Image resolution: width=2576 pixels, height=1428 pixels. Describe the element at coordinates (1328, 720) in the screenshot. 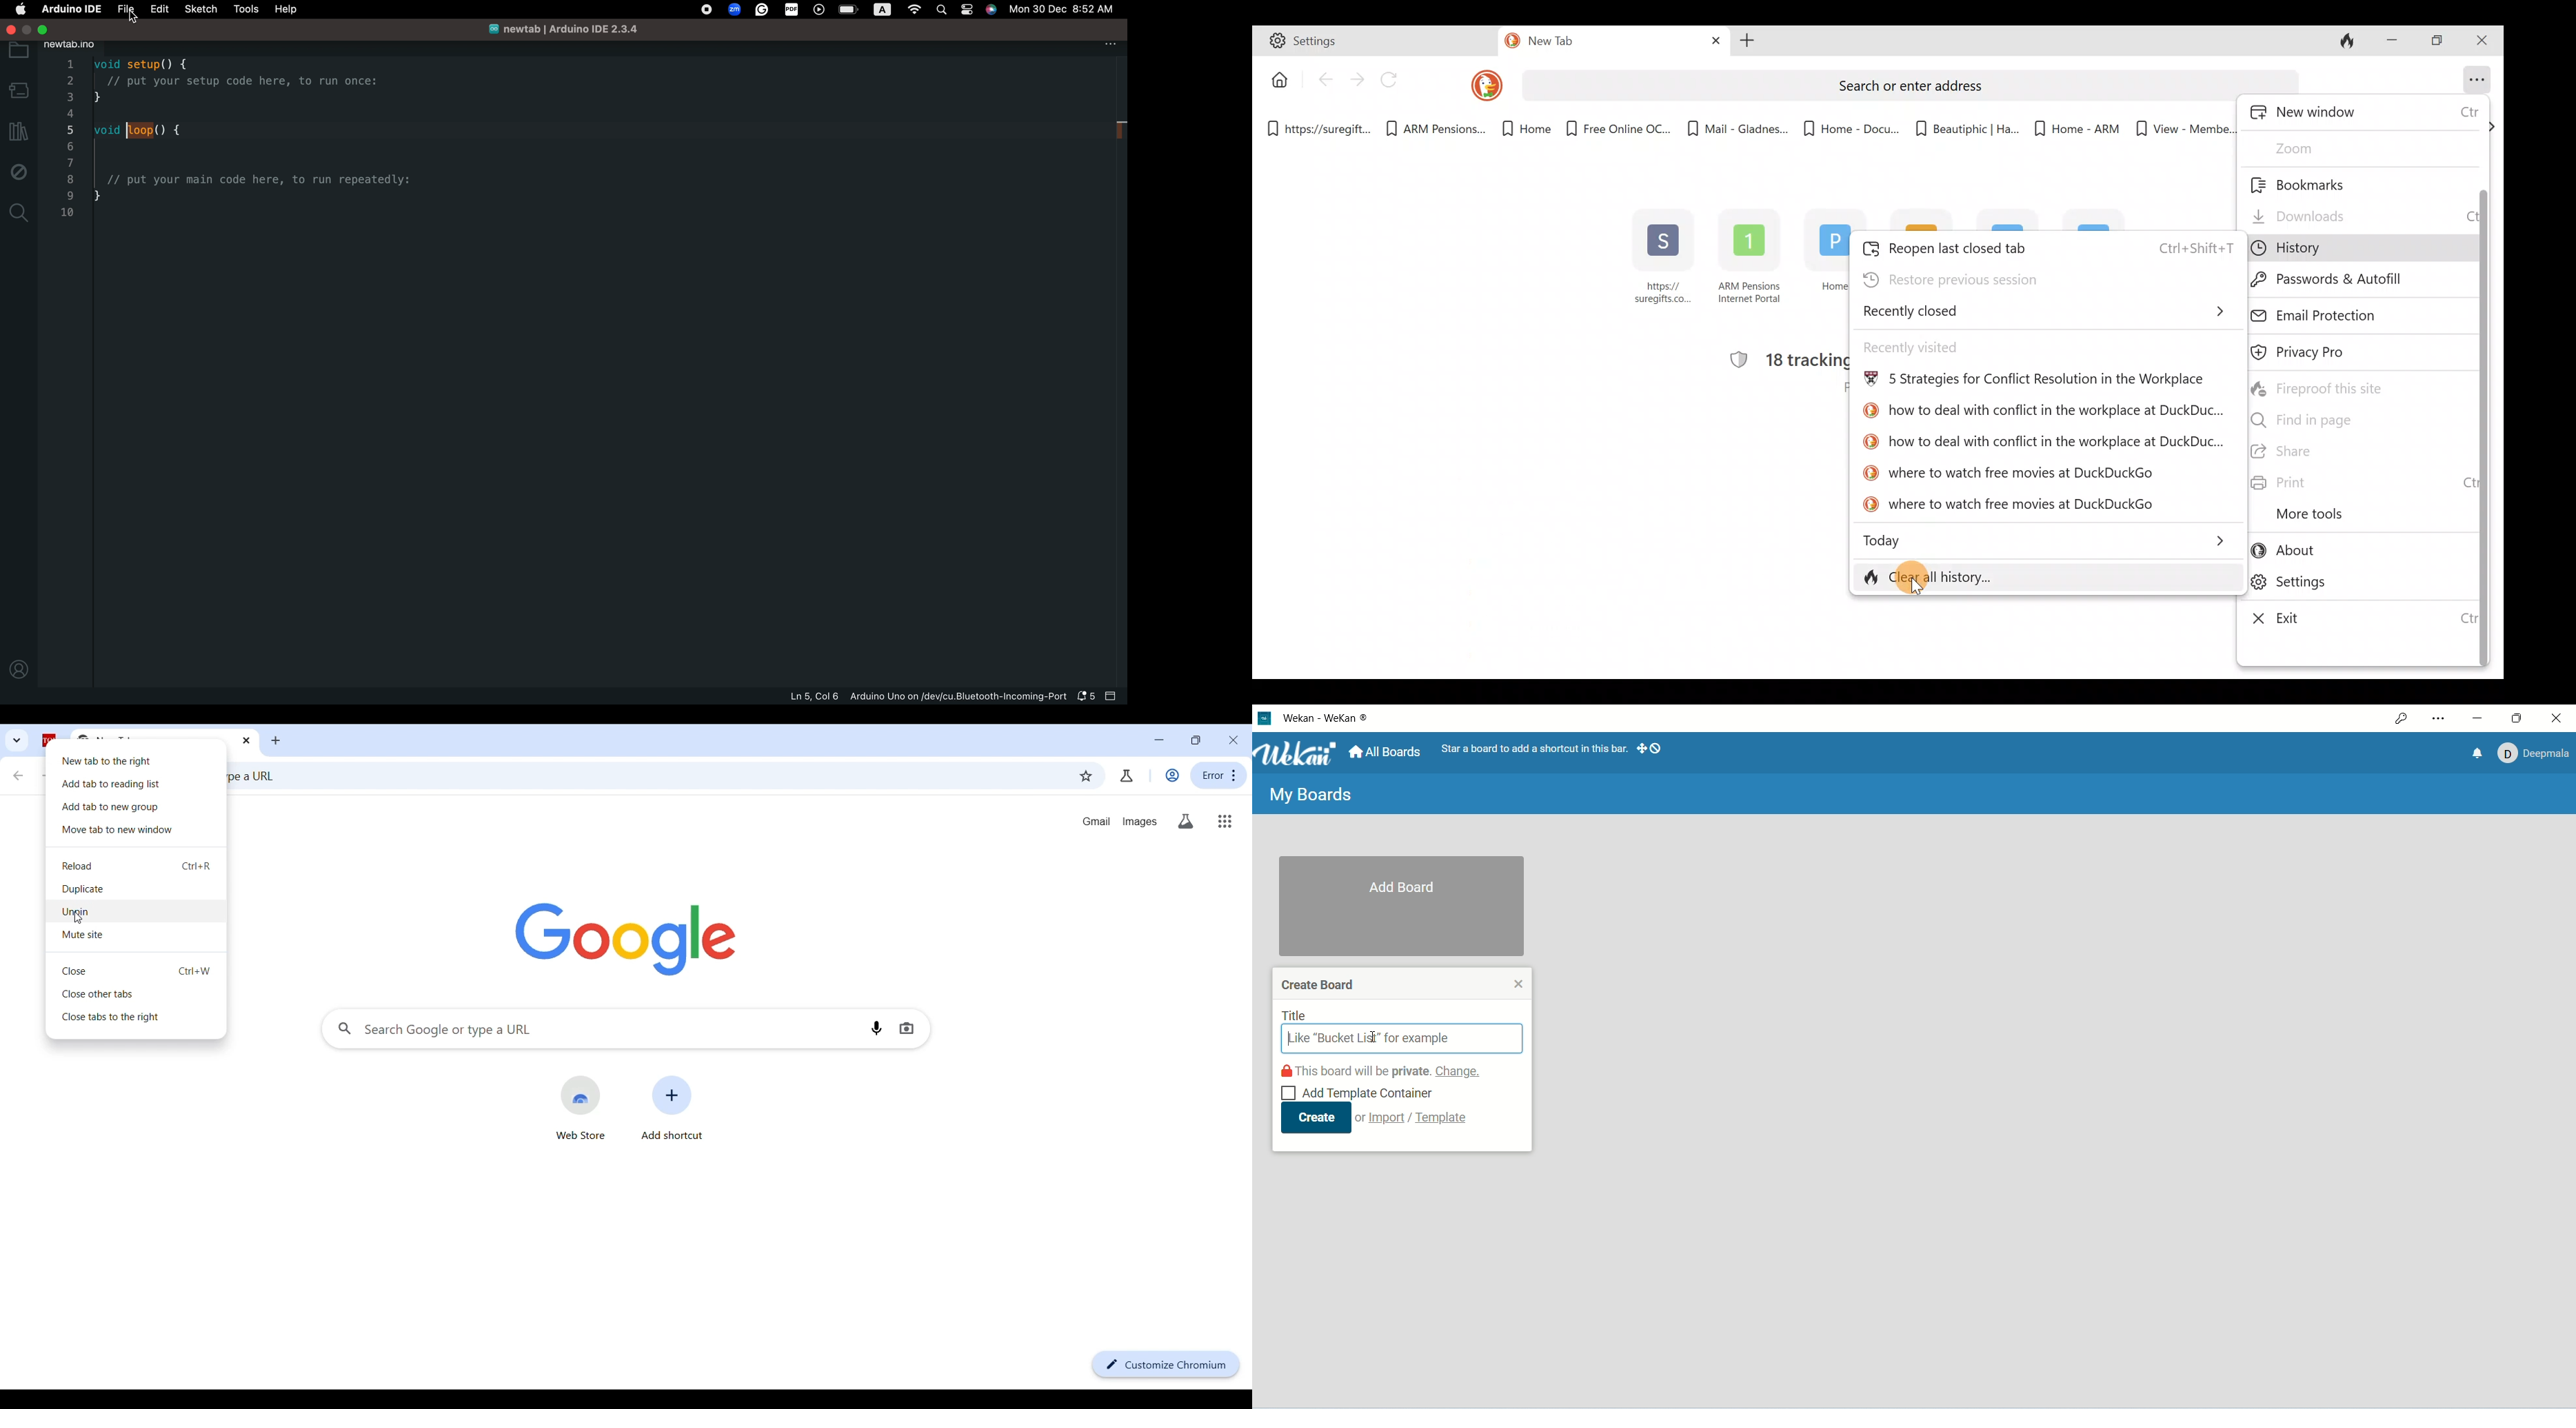

I see `WeKan-Wekan` at that location.